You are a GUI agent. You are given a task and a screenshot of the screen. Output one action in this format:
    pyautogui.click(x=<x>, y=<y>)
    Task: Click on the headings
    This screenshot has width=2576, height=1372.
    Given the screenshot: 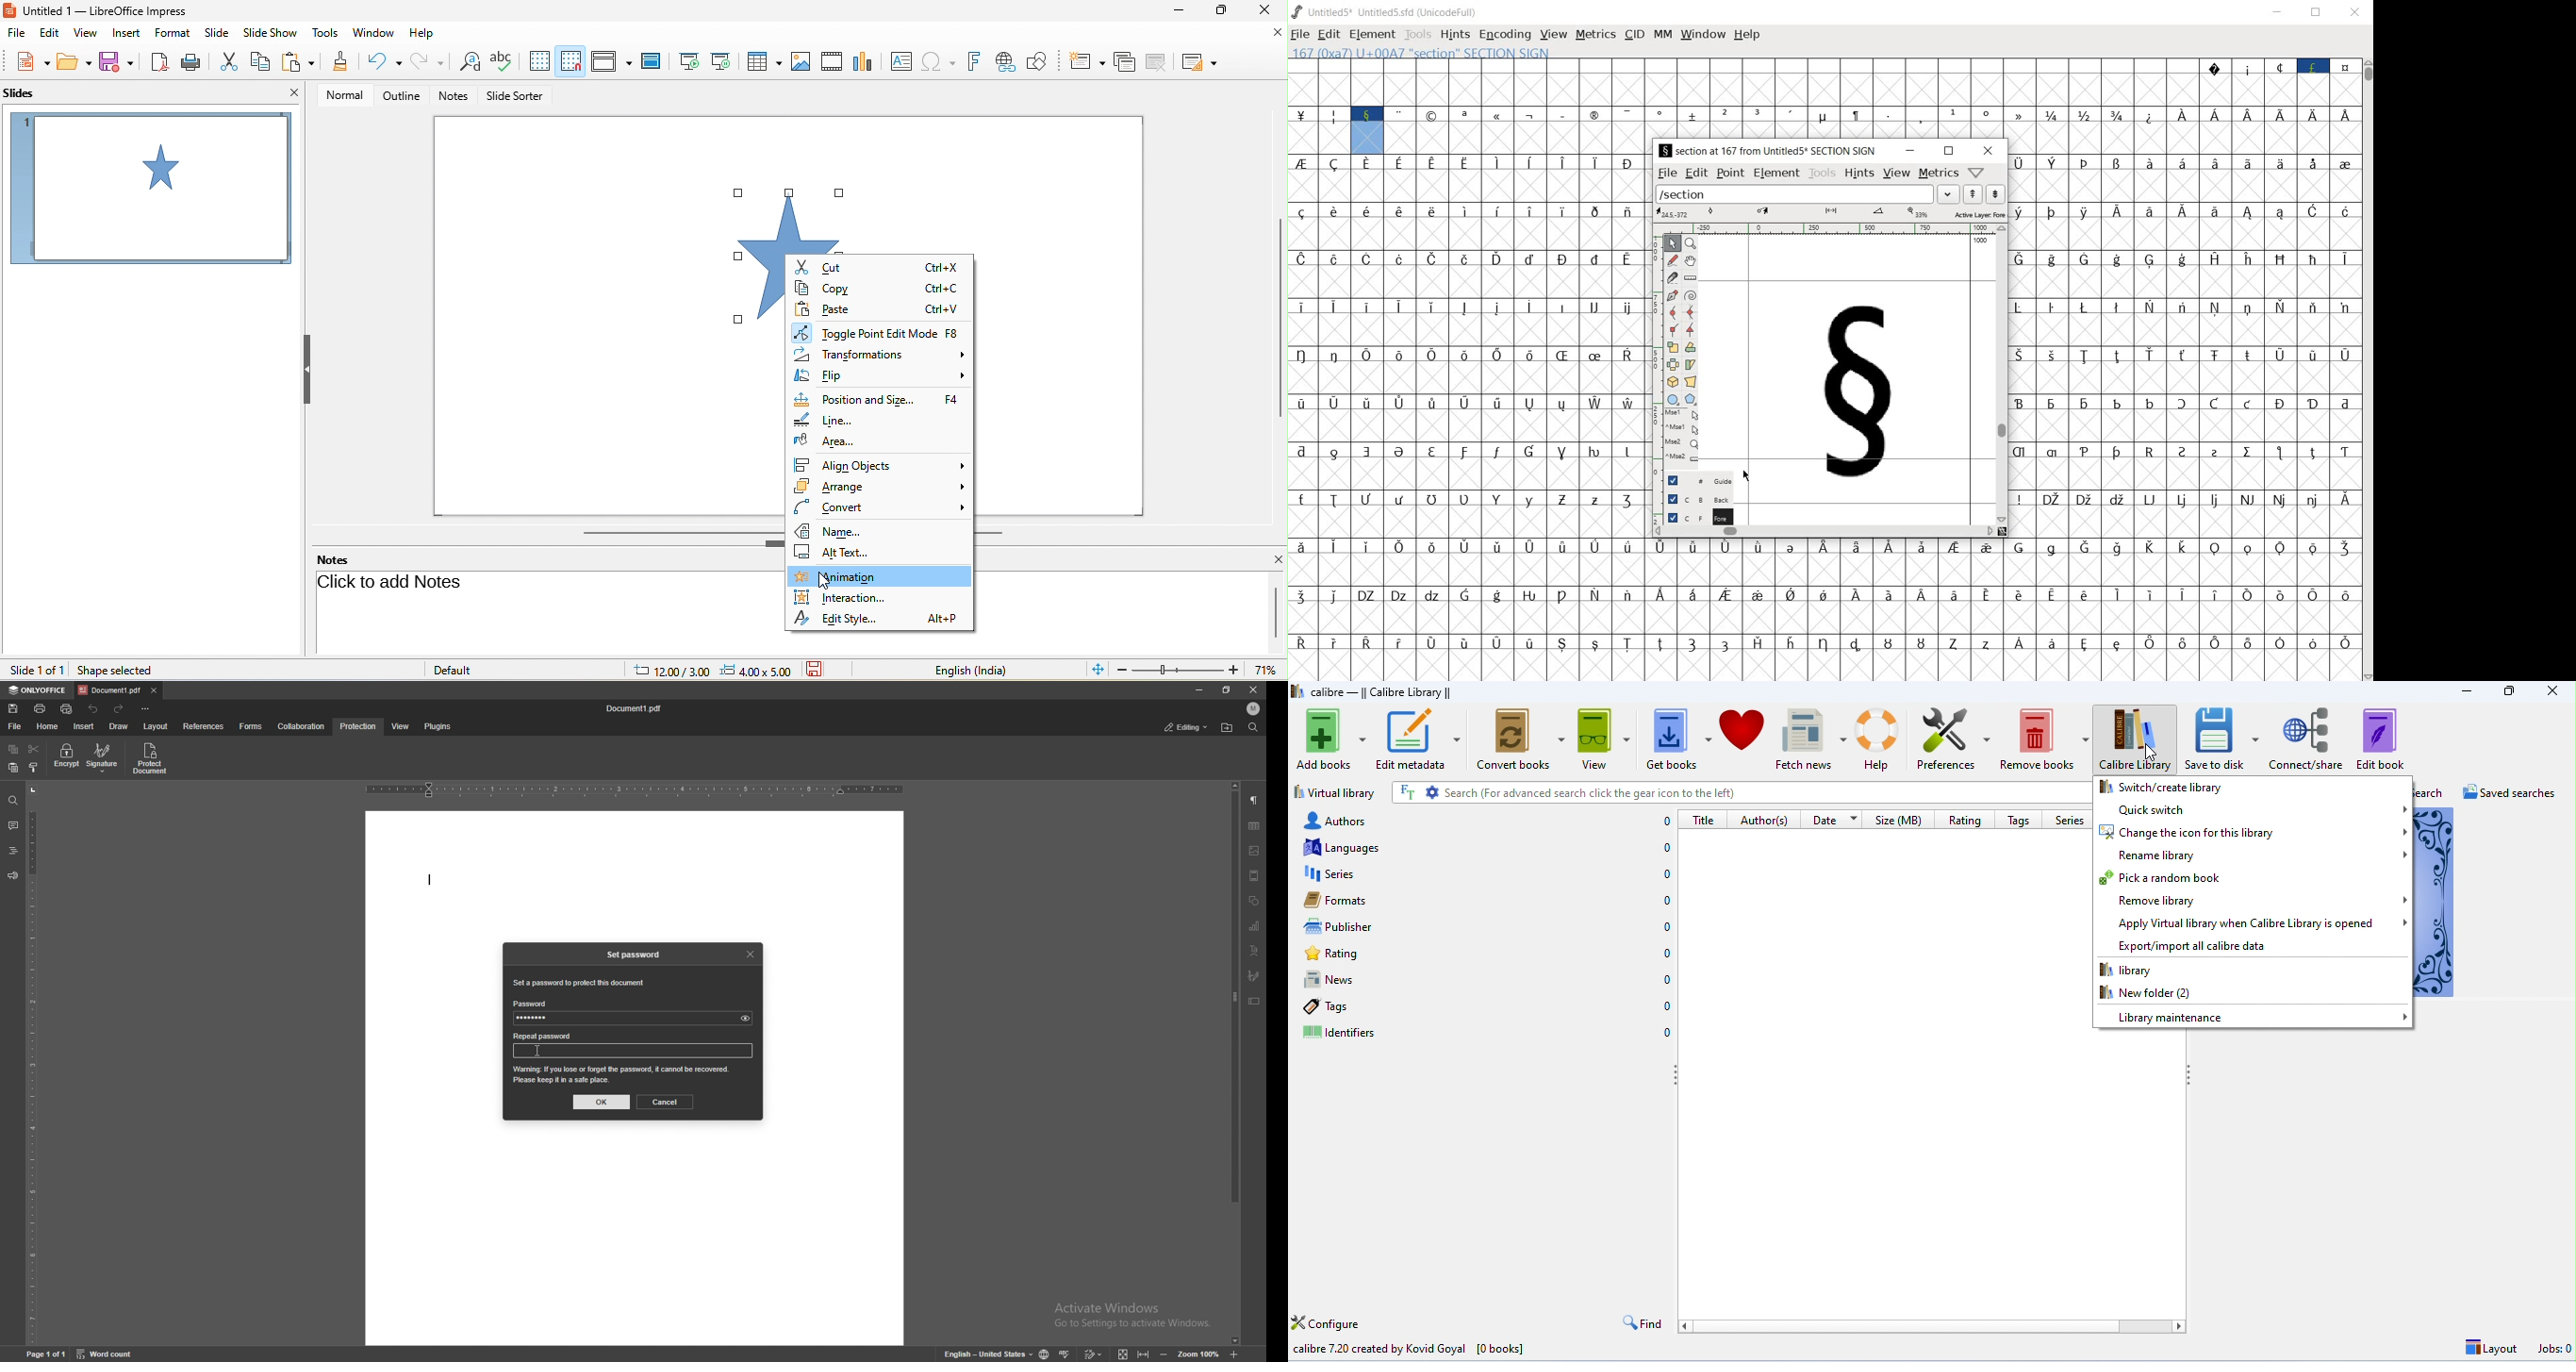 What is the action you would take?
    pyautogui.click(x=12, y=851)
    